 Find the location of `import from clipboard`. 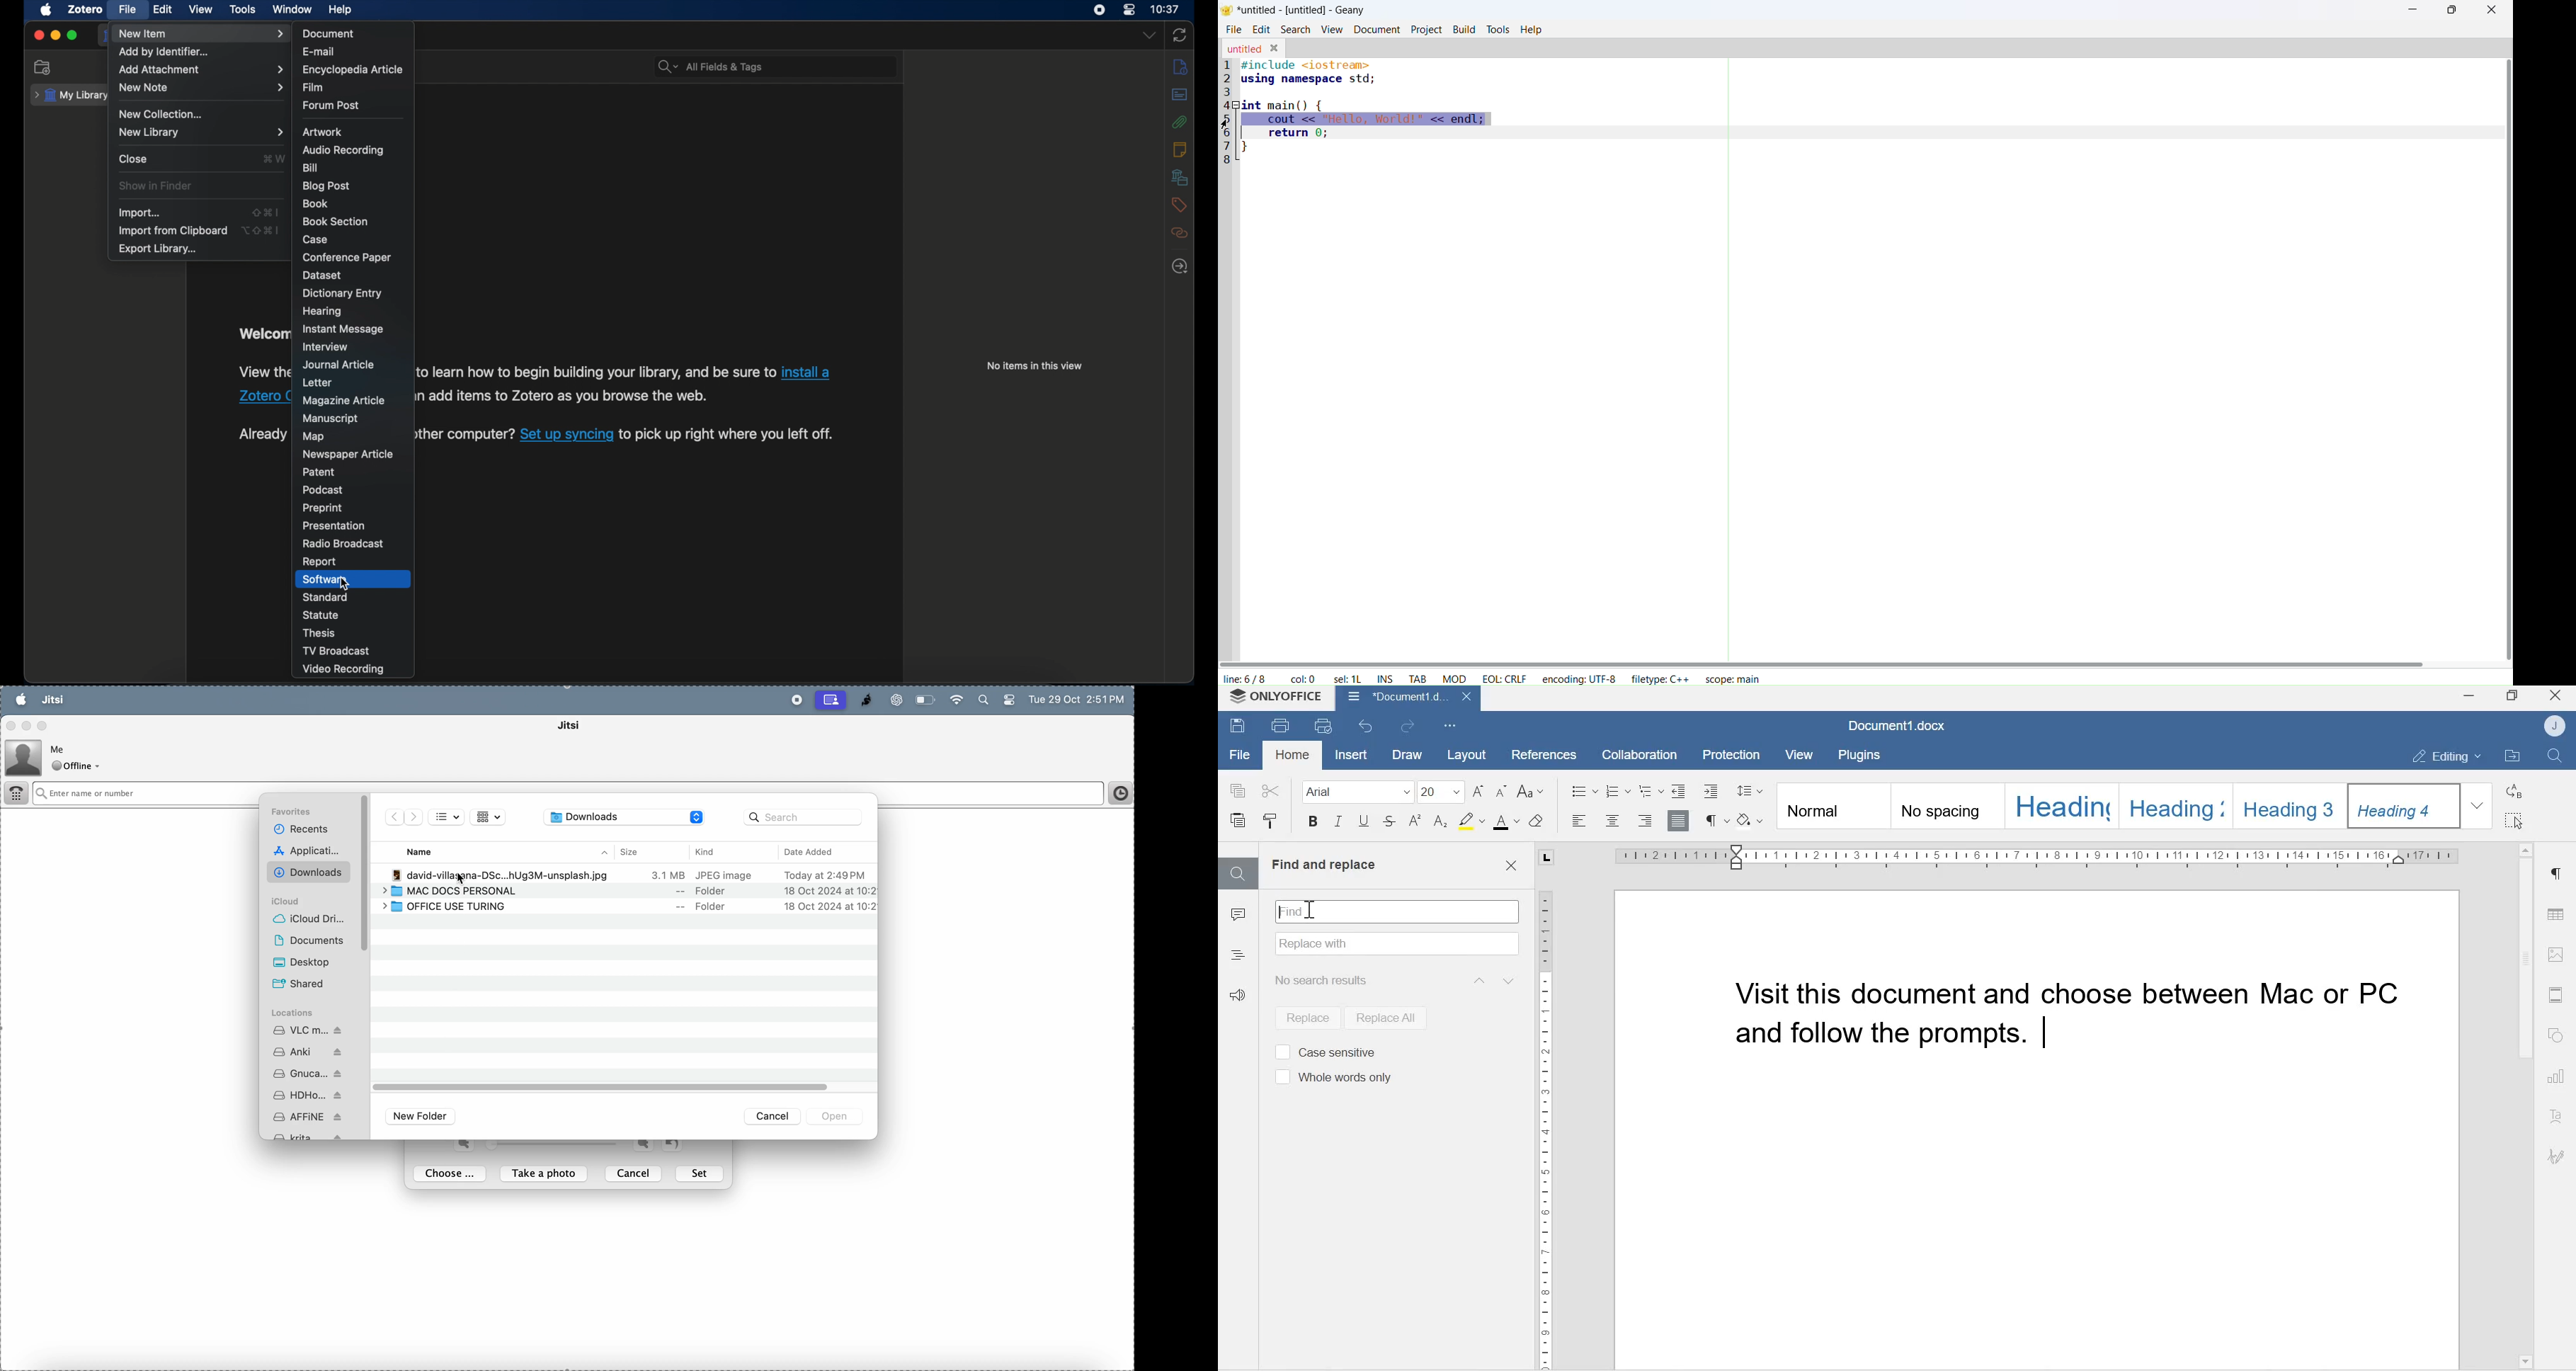

import from clipboard is located at coordinates (172, 230).